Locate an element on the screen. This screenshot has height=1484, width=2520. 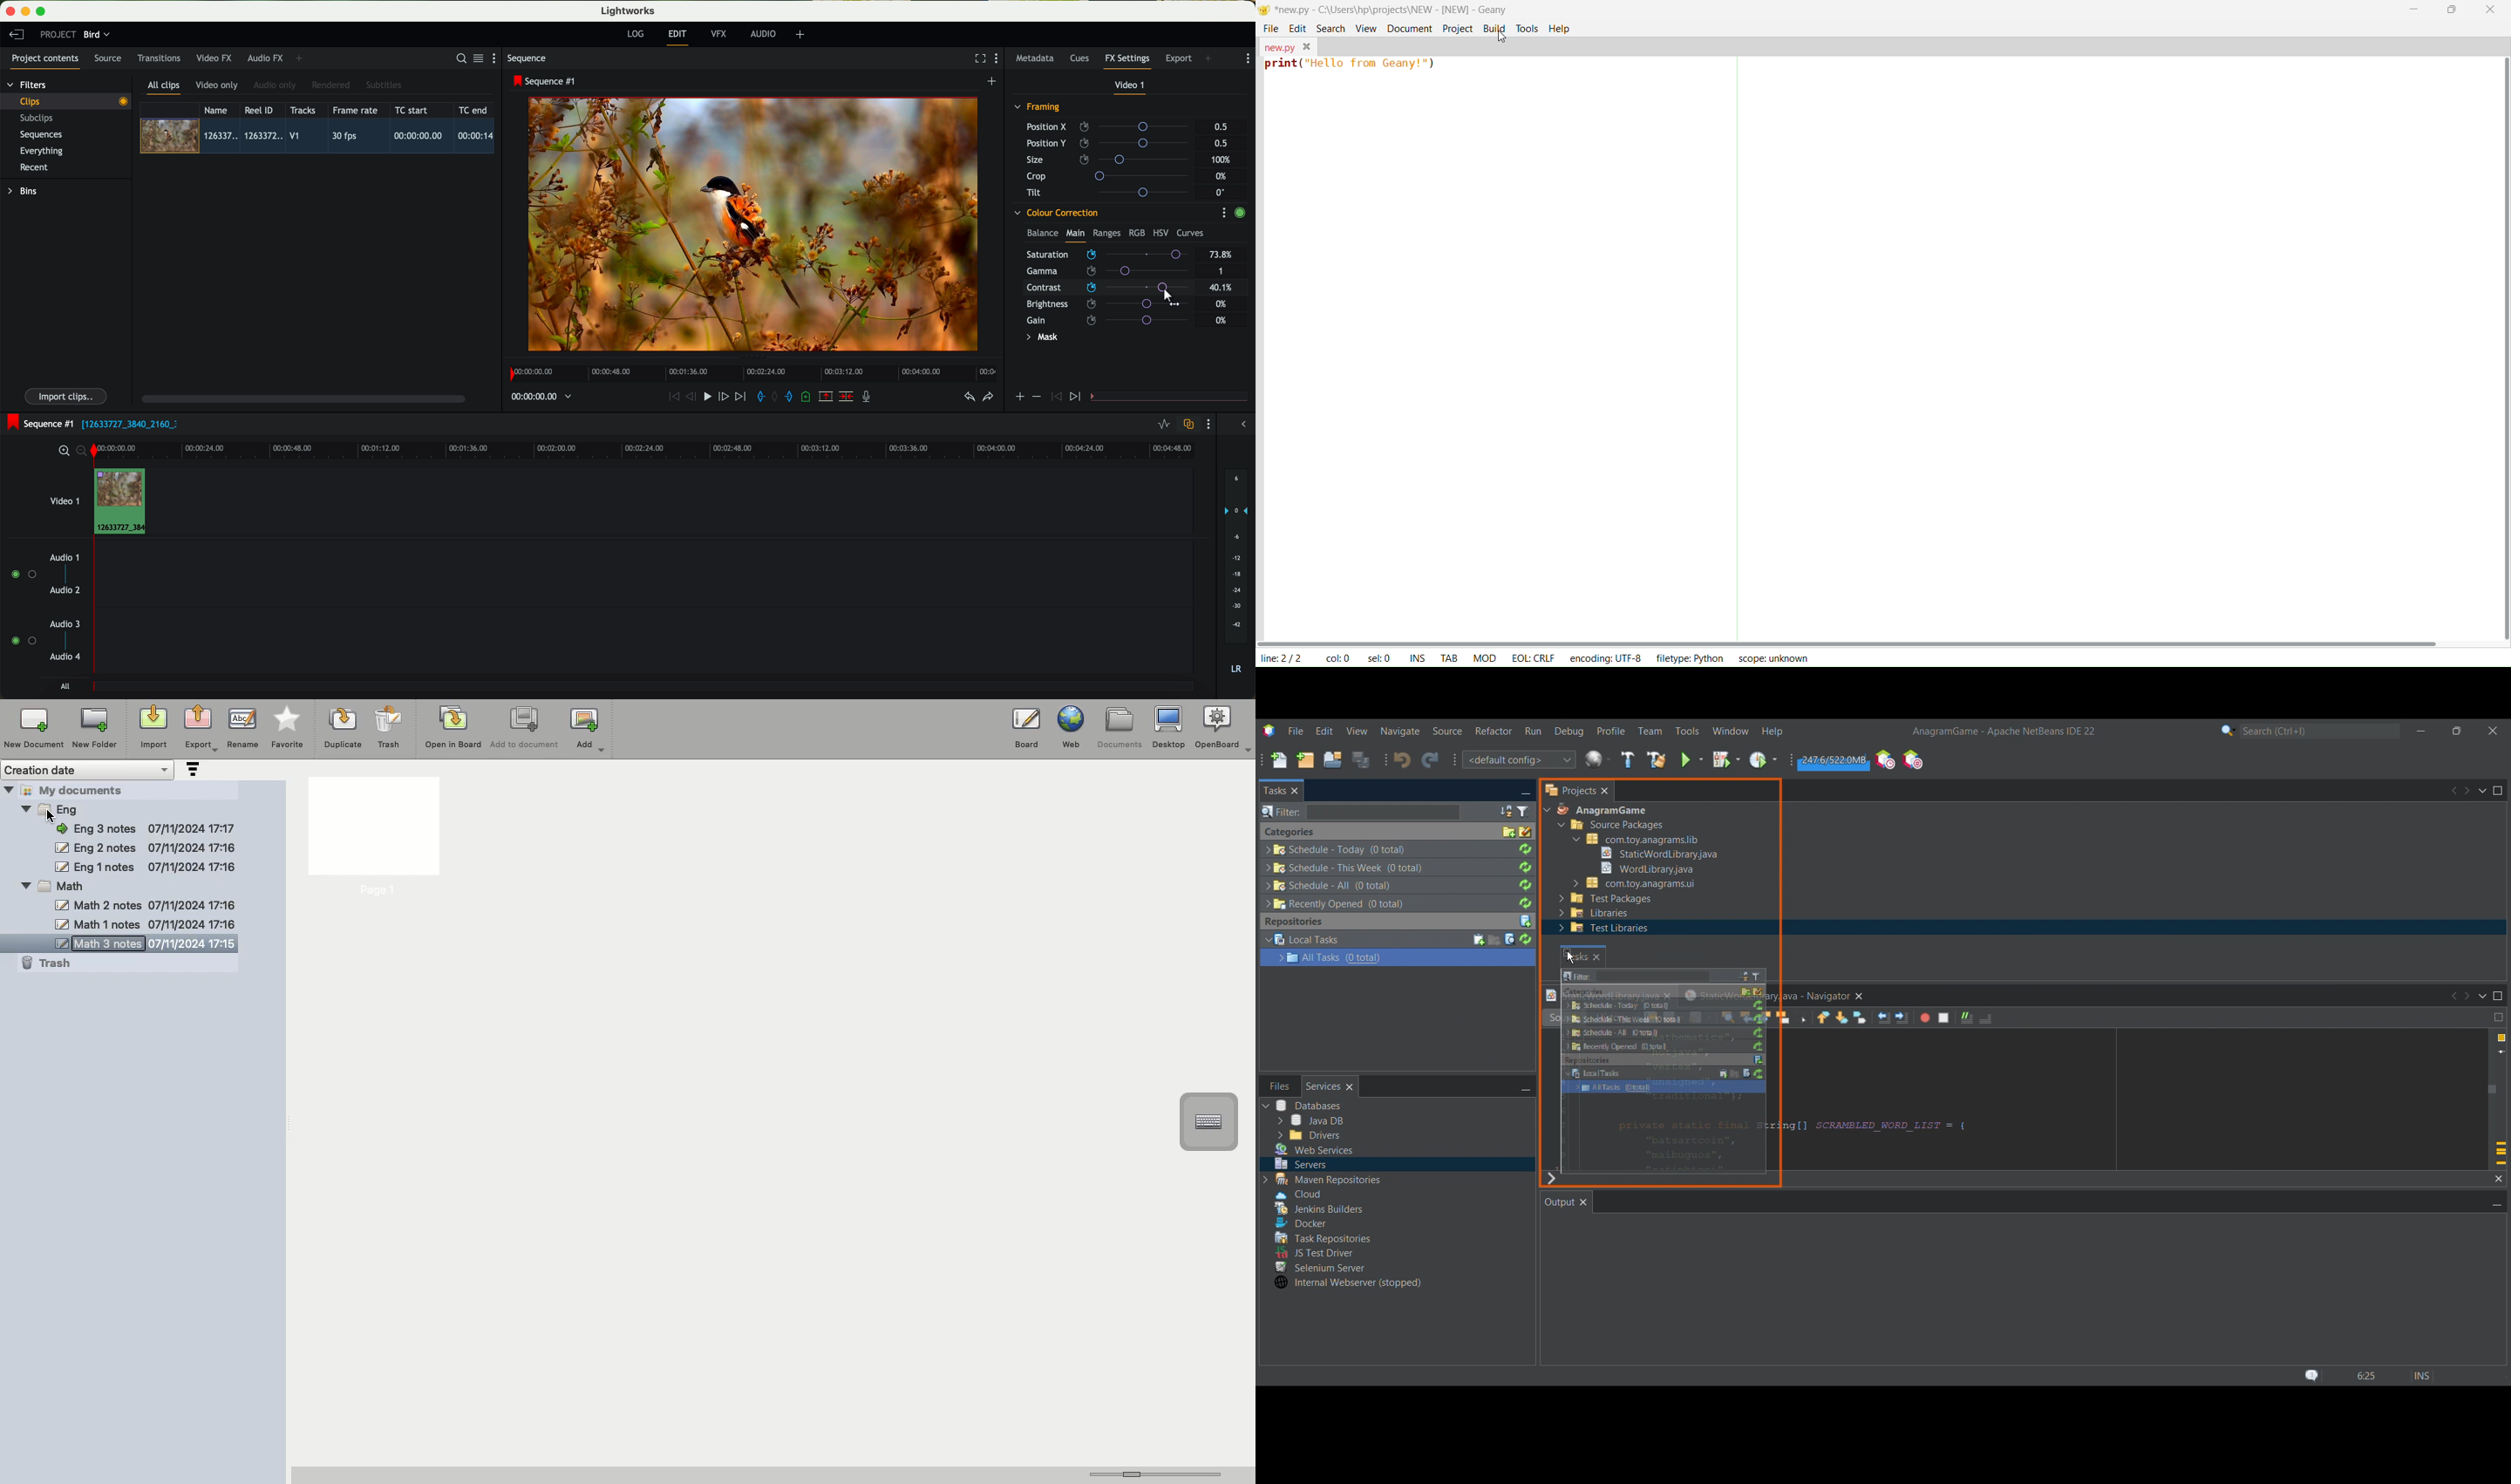
Build main project is located at coordinates (1628, 759).